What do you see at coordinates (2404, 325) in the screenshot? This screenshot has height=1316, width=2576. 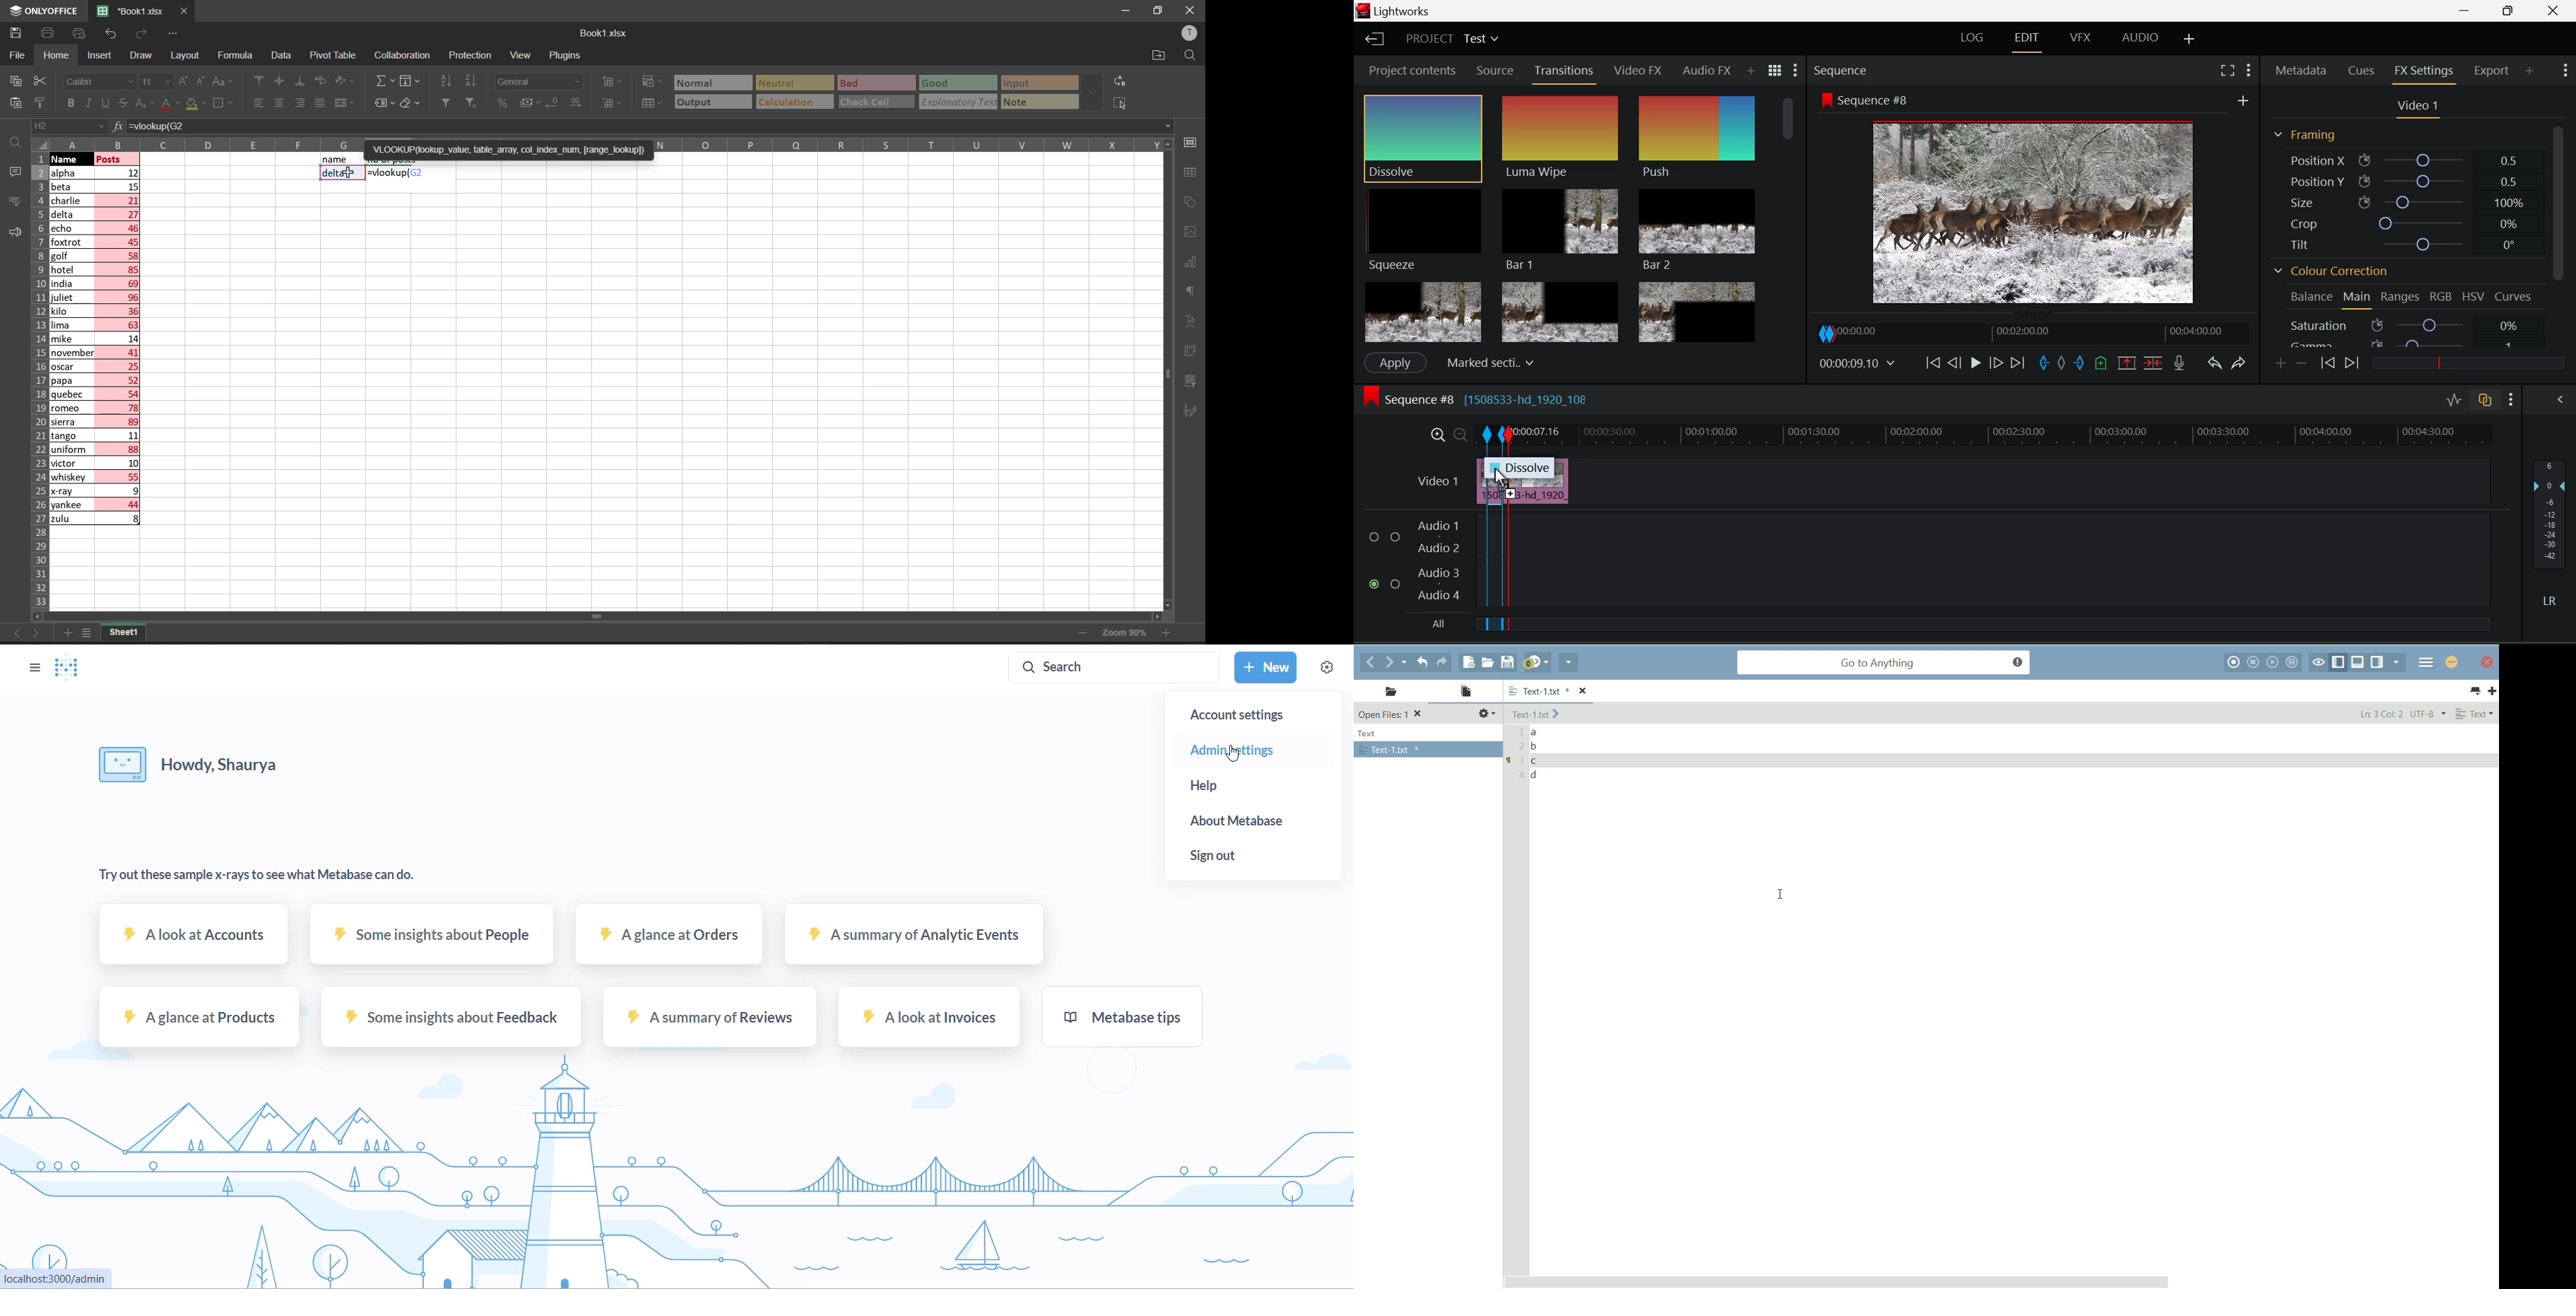 I see `Saturation` at bounding box center [2404, 325].